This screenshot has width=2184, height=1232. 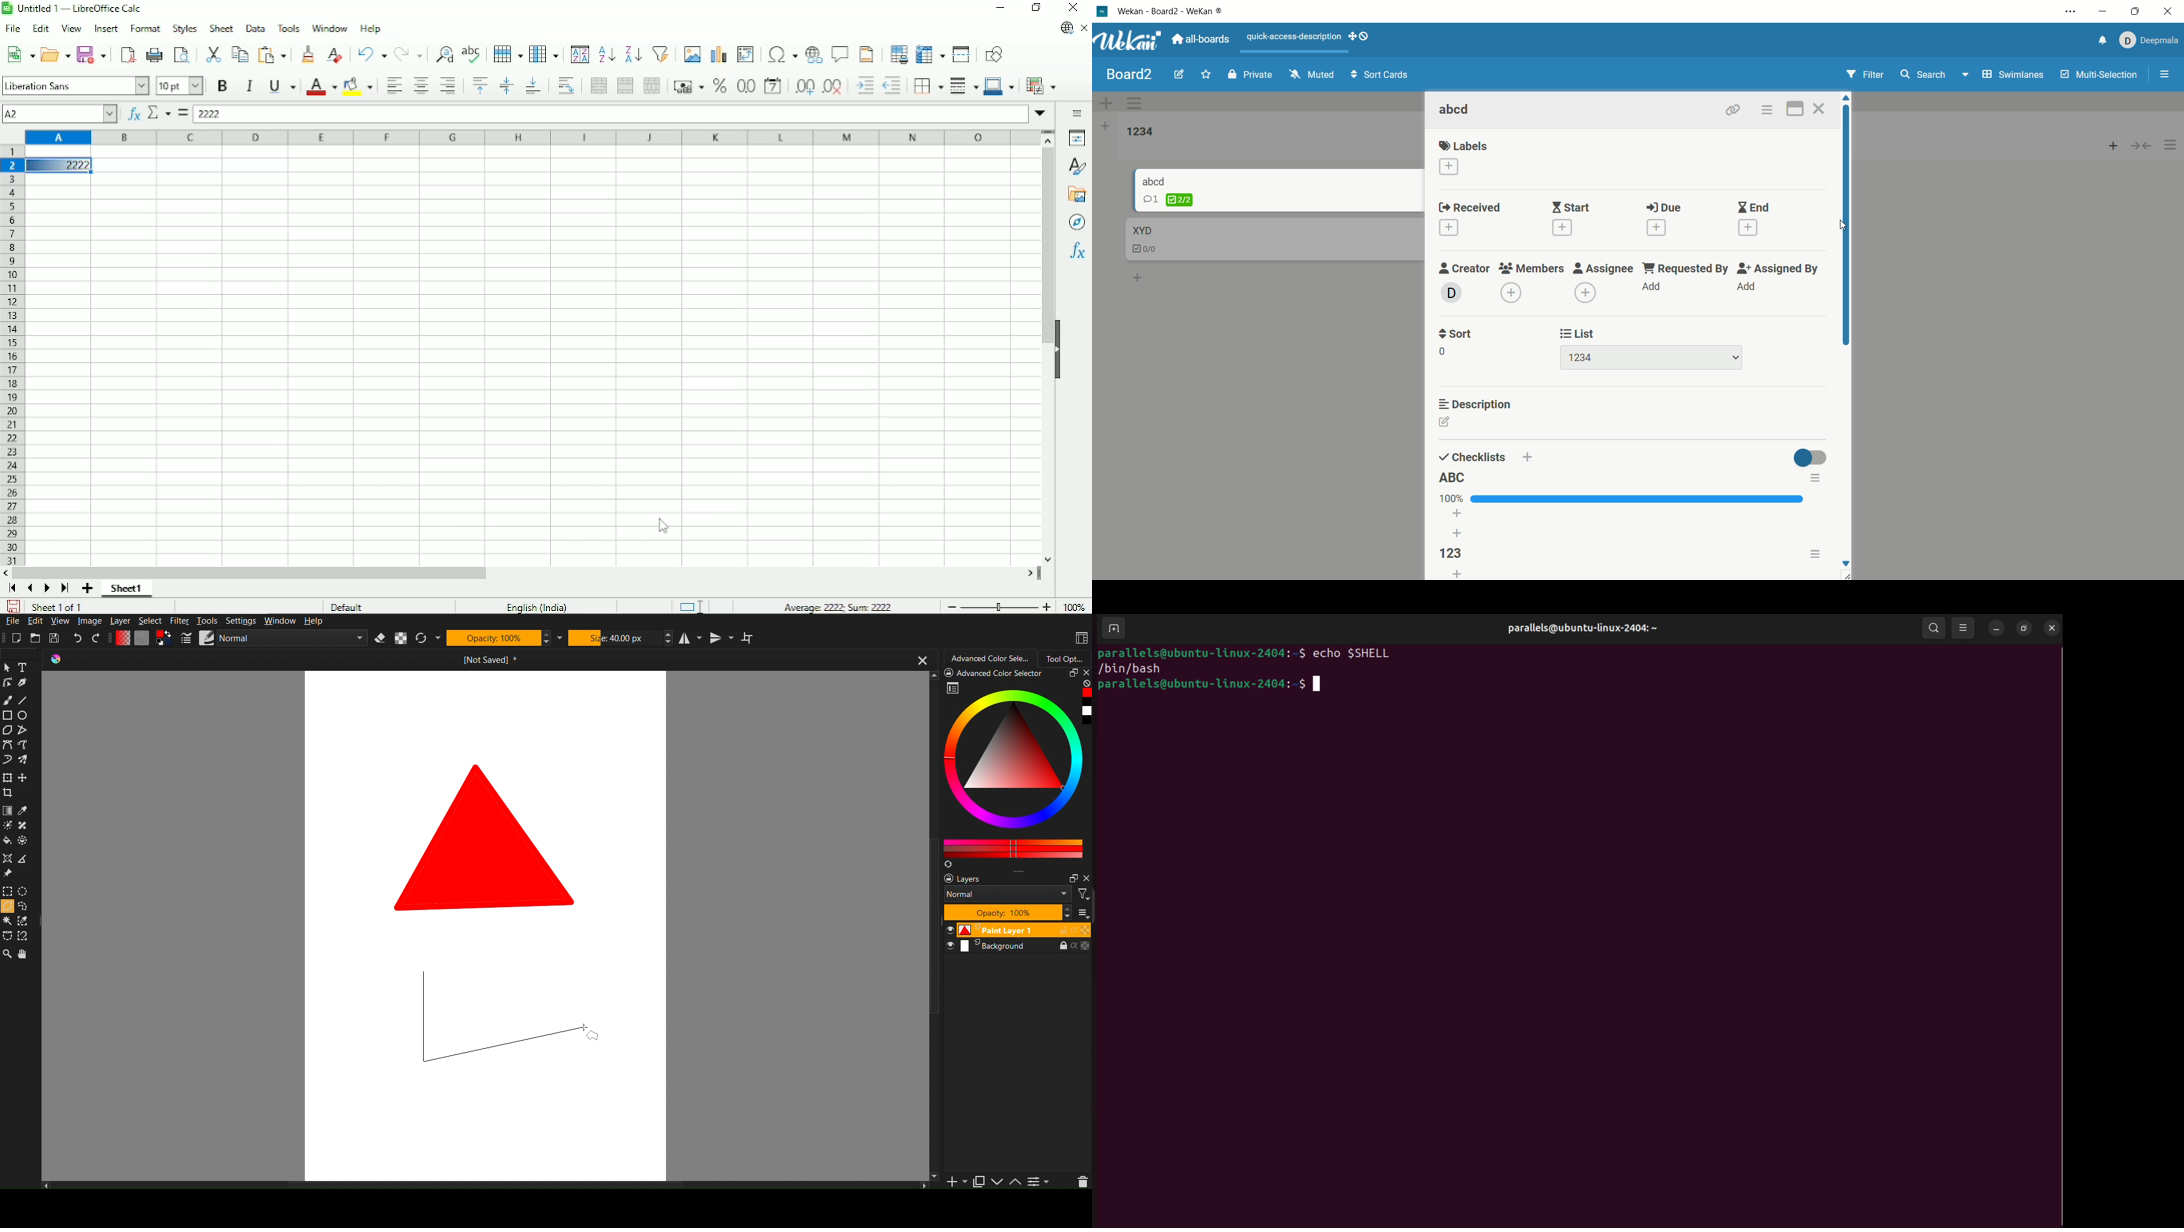 What do you see at coordinates (2146, 144) in the screenshot?
I see `collapse` at bounding box center [2146, 144].